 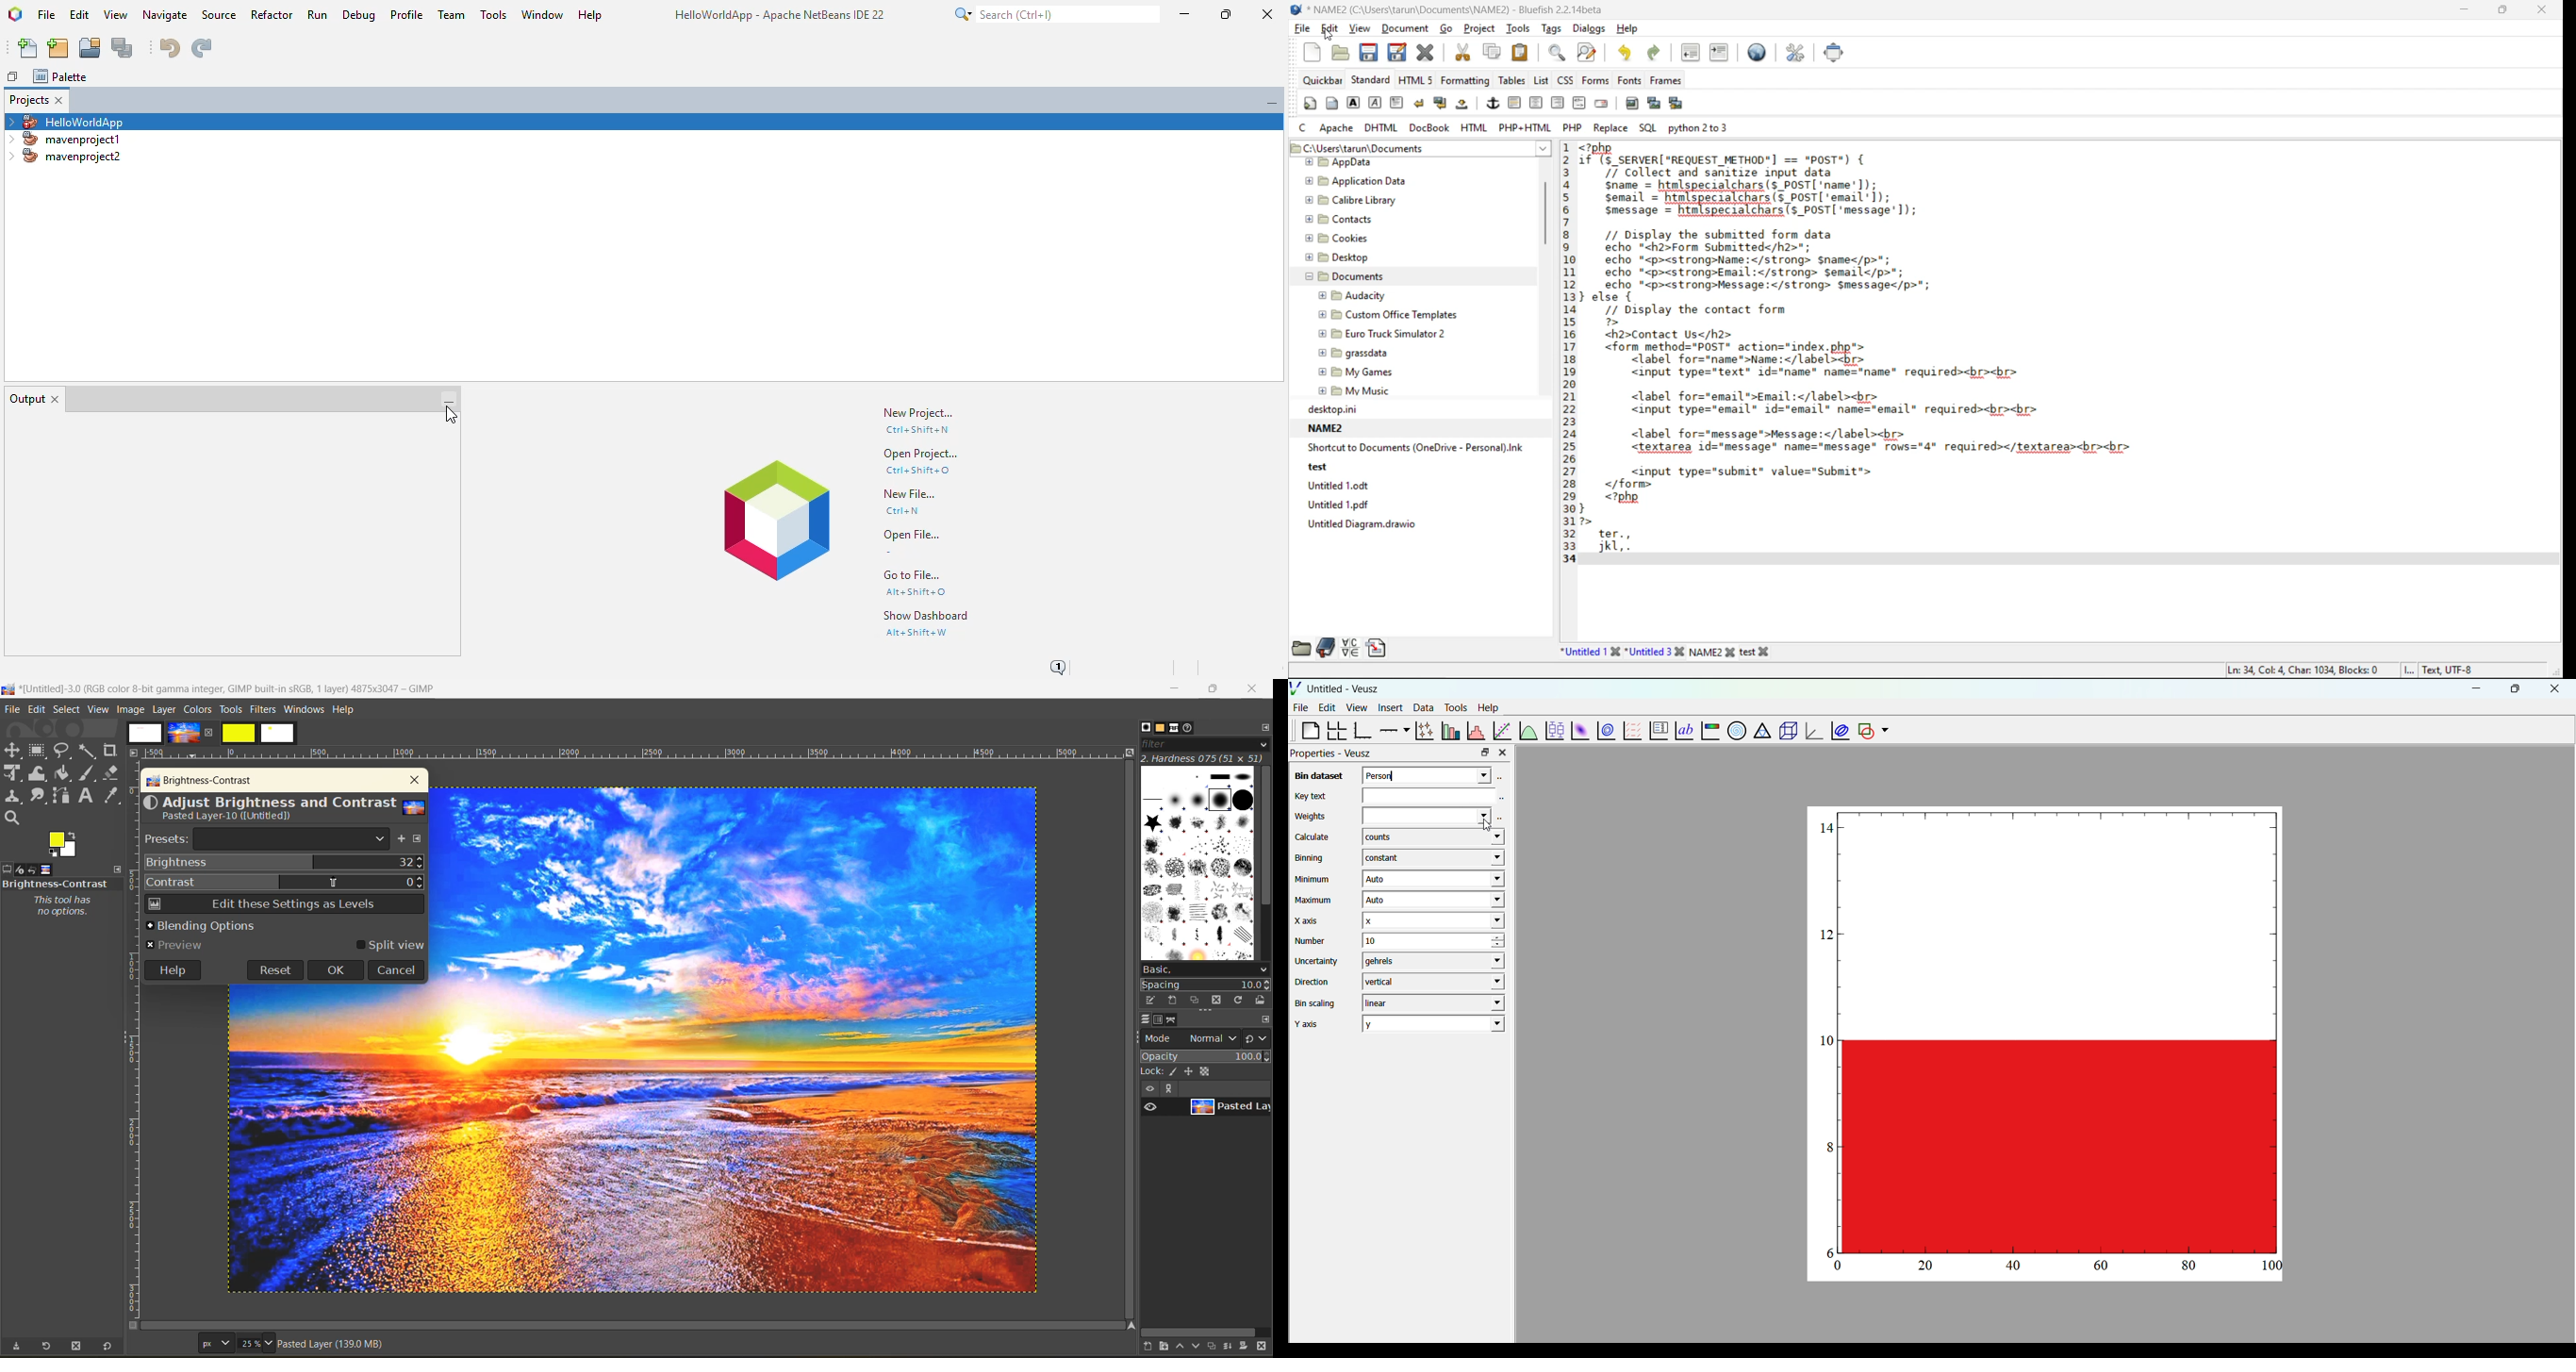 I want to click on new, so click(x=1311, y=54).